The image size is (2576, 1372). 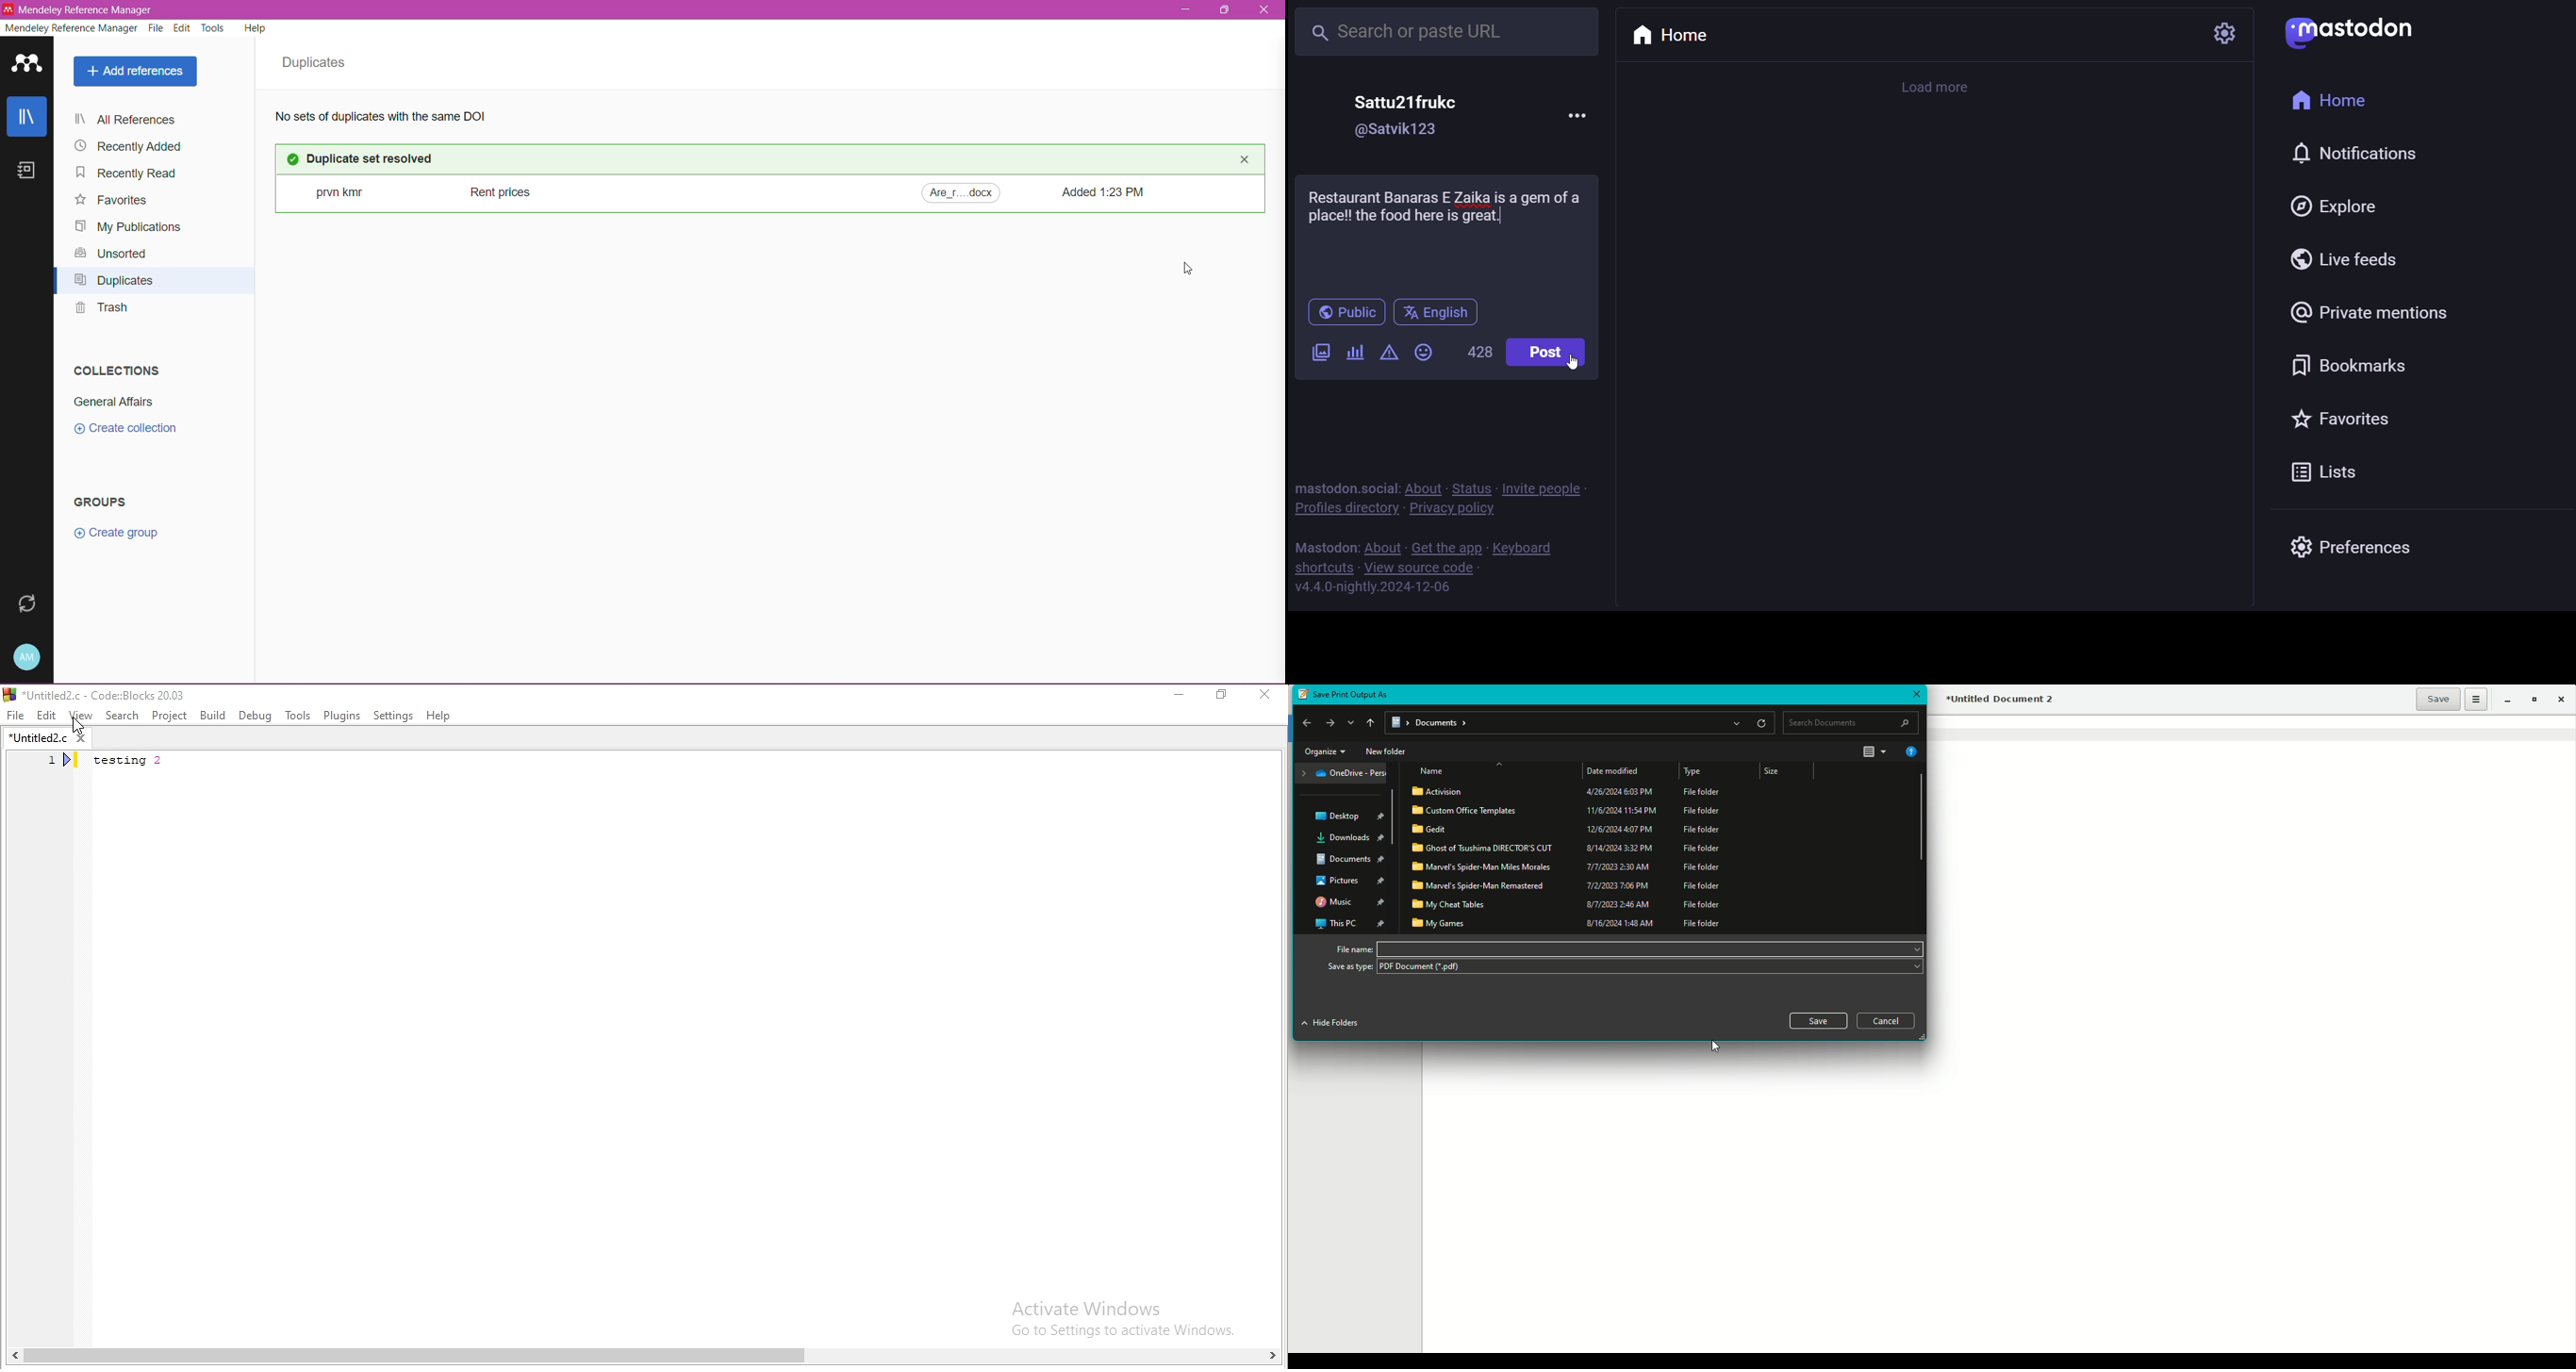 I want to click on About, so click(x=1425, y=487).